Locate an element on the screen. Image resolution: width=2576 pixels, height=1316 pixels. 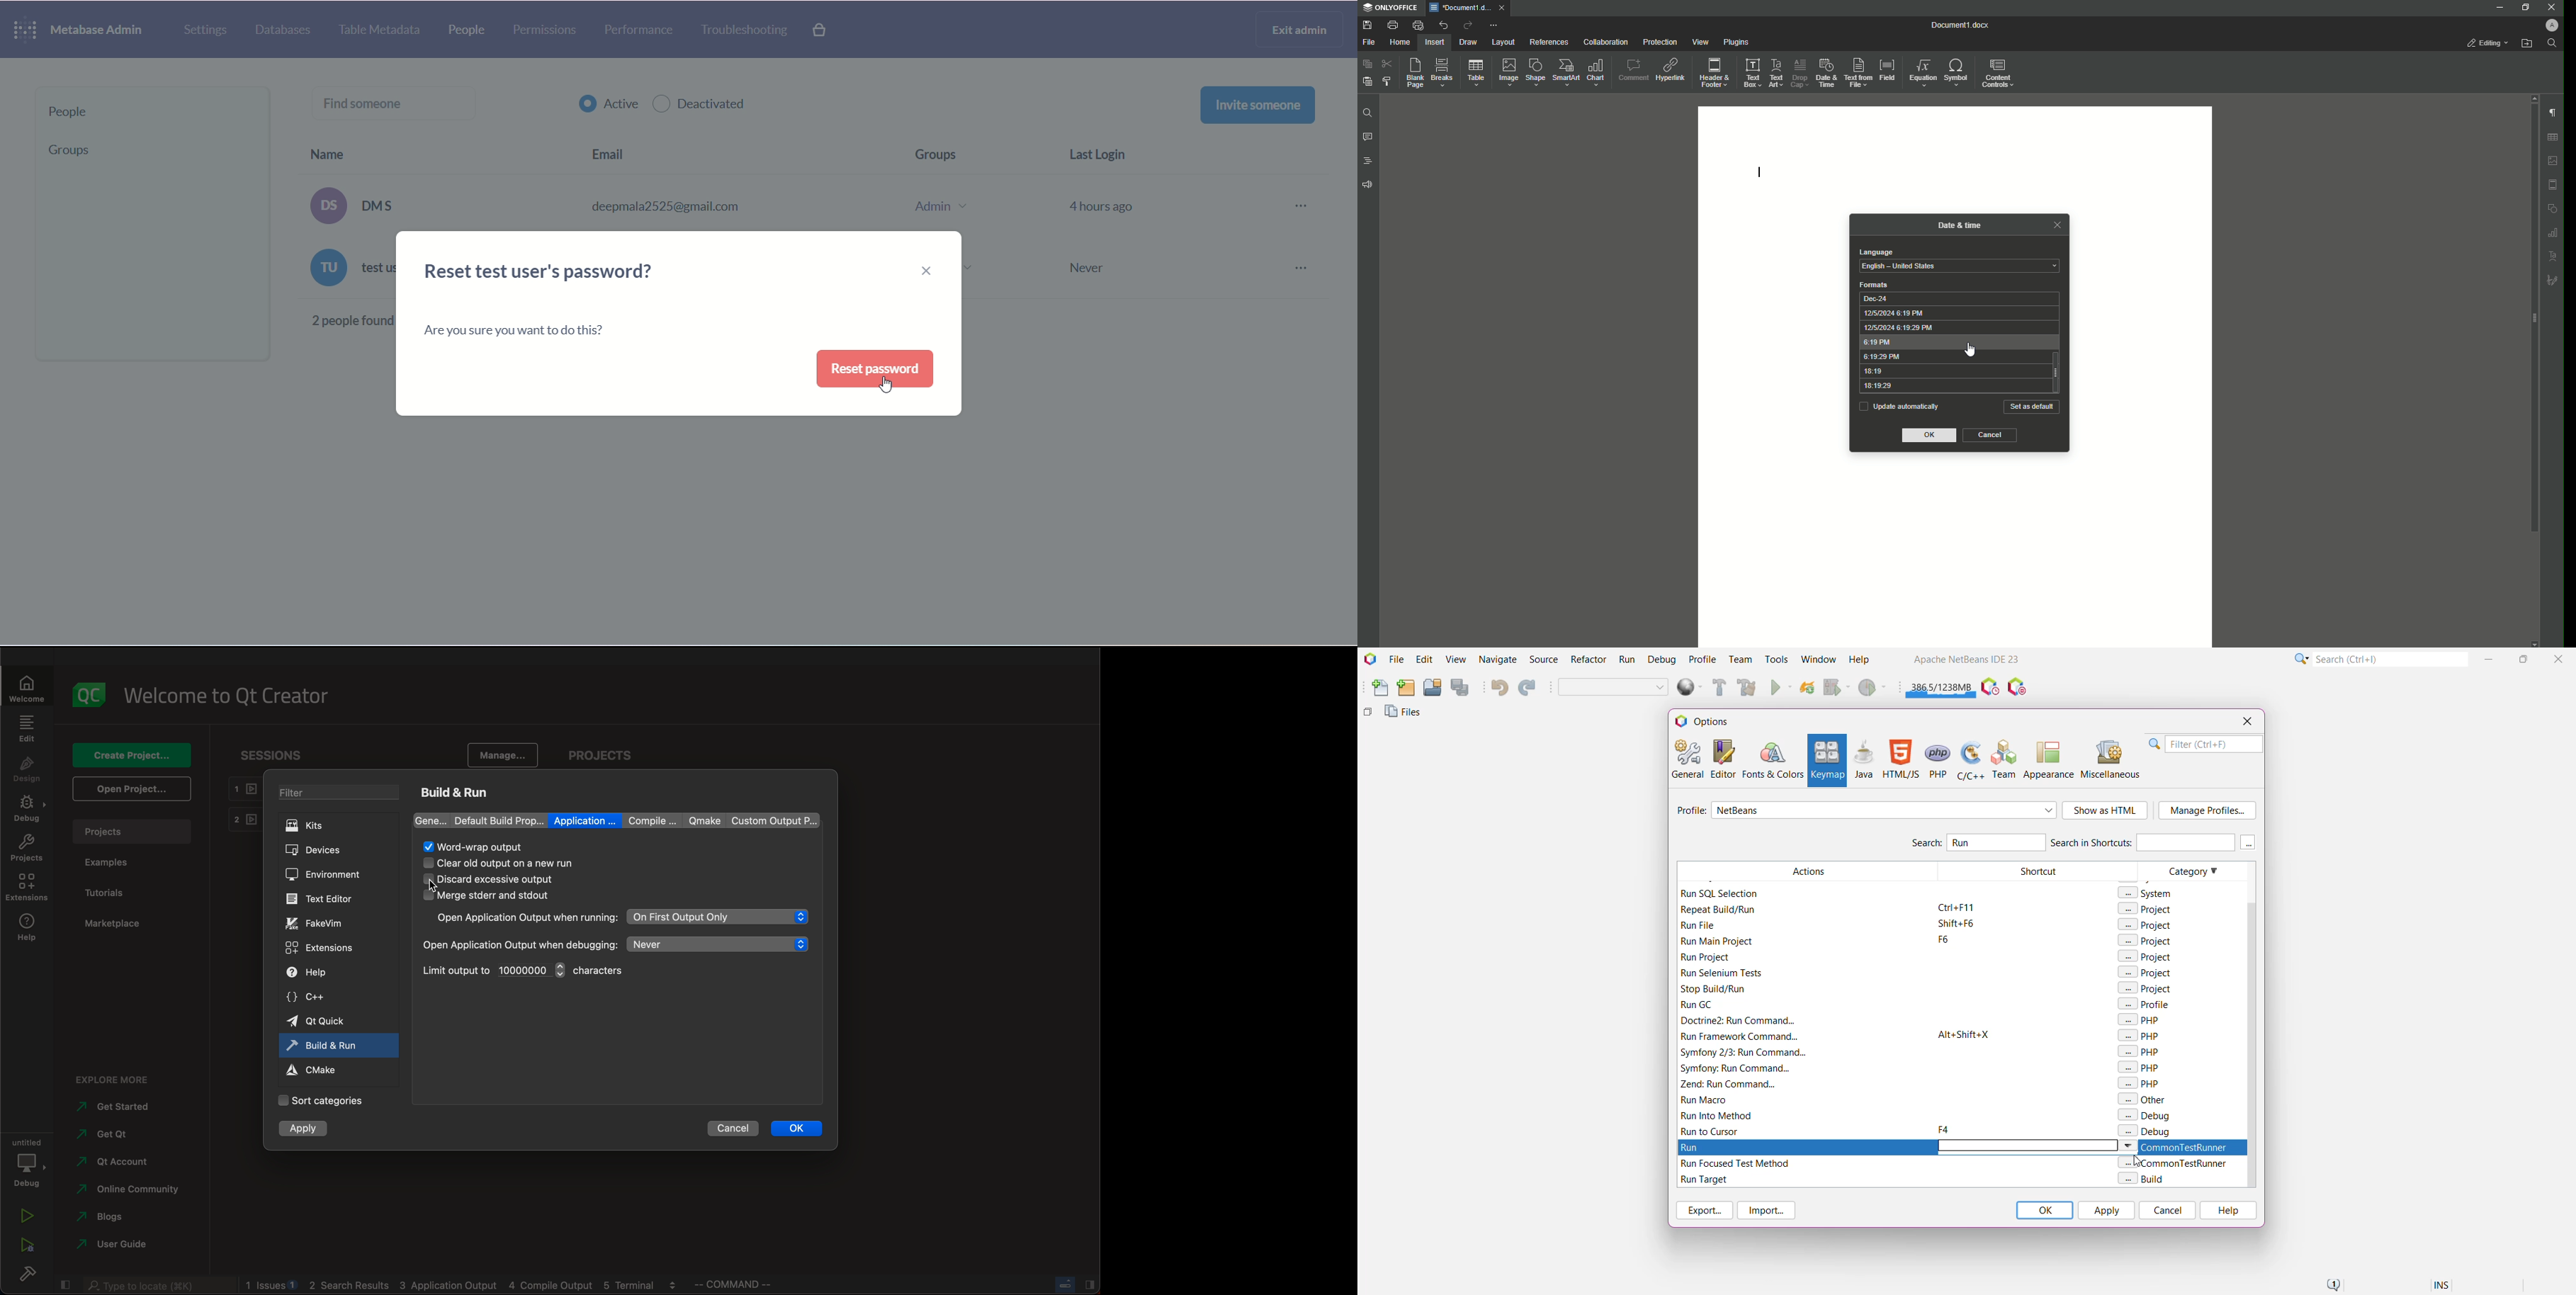
open when debugging is located at coordinates (520, 944).